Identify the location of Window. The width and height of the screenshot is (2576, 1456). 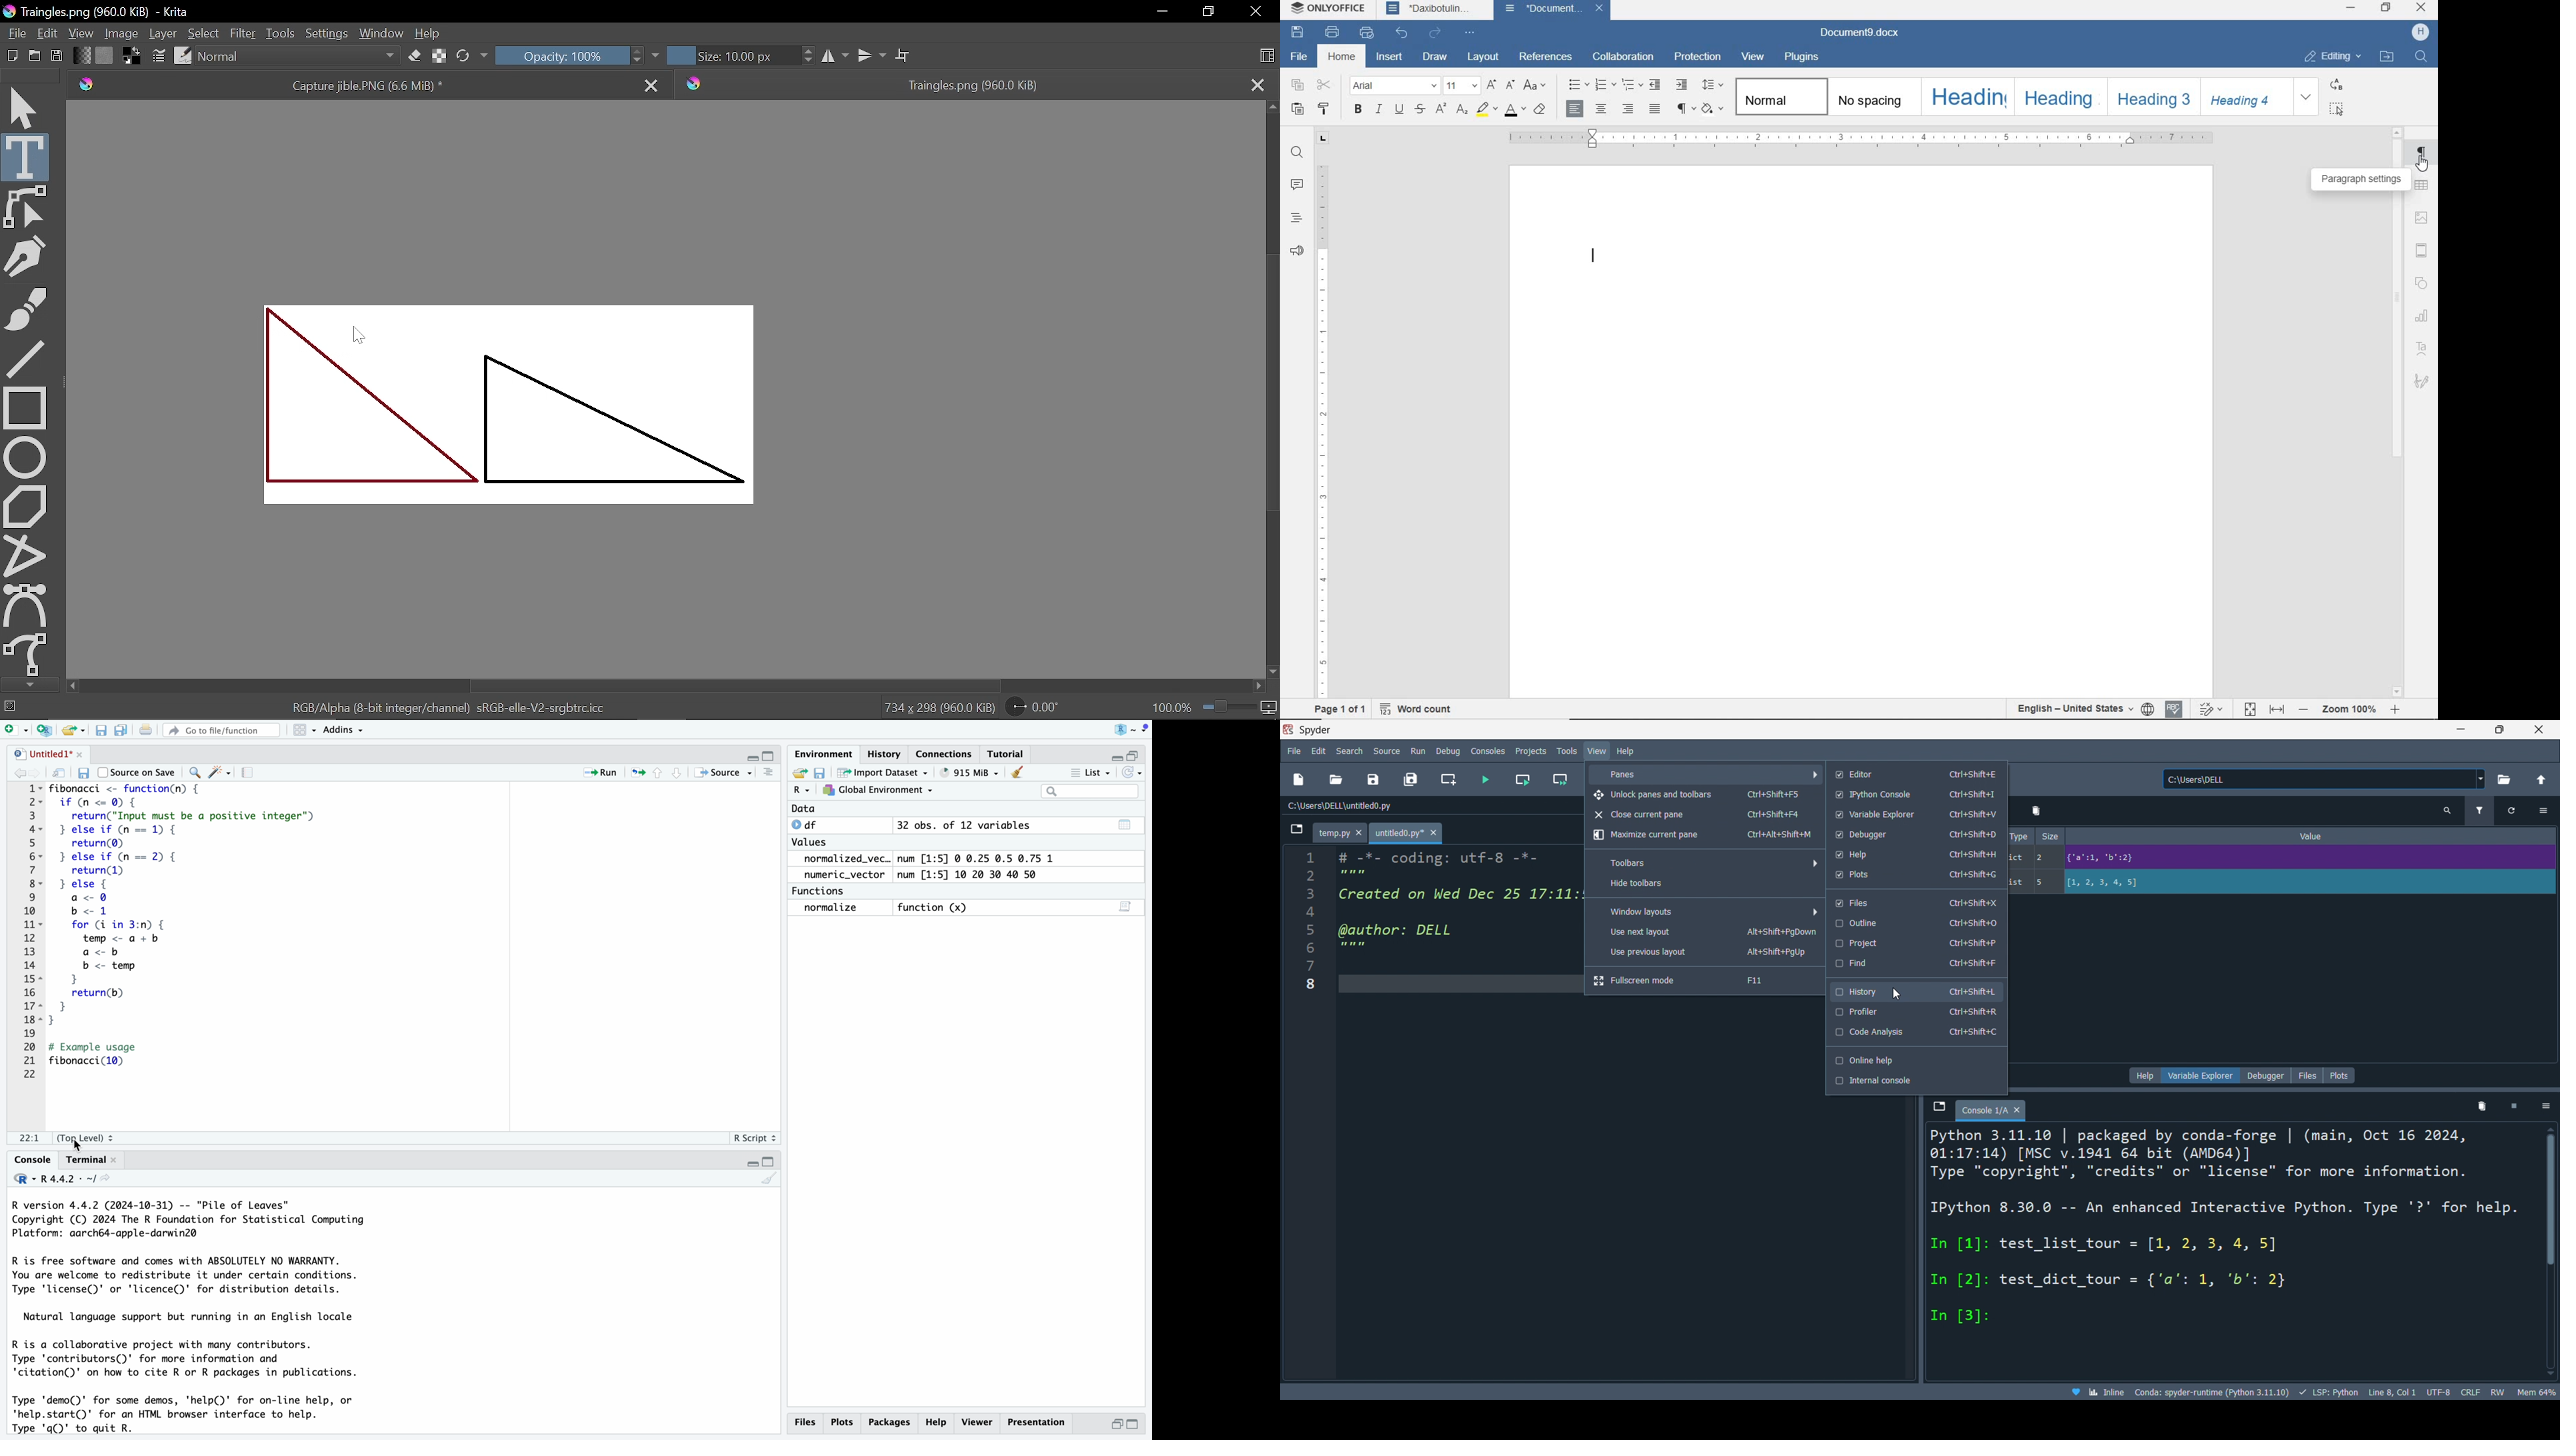
(382, 35).